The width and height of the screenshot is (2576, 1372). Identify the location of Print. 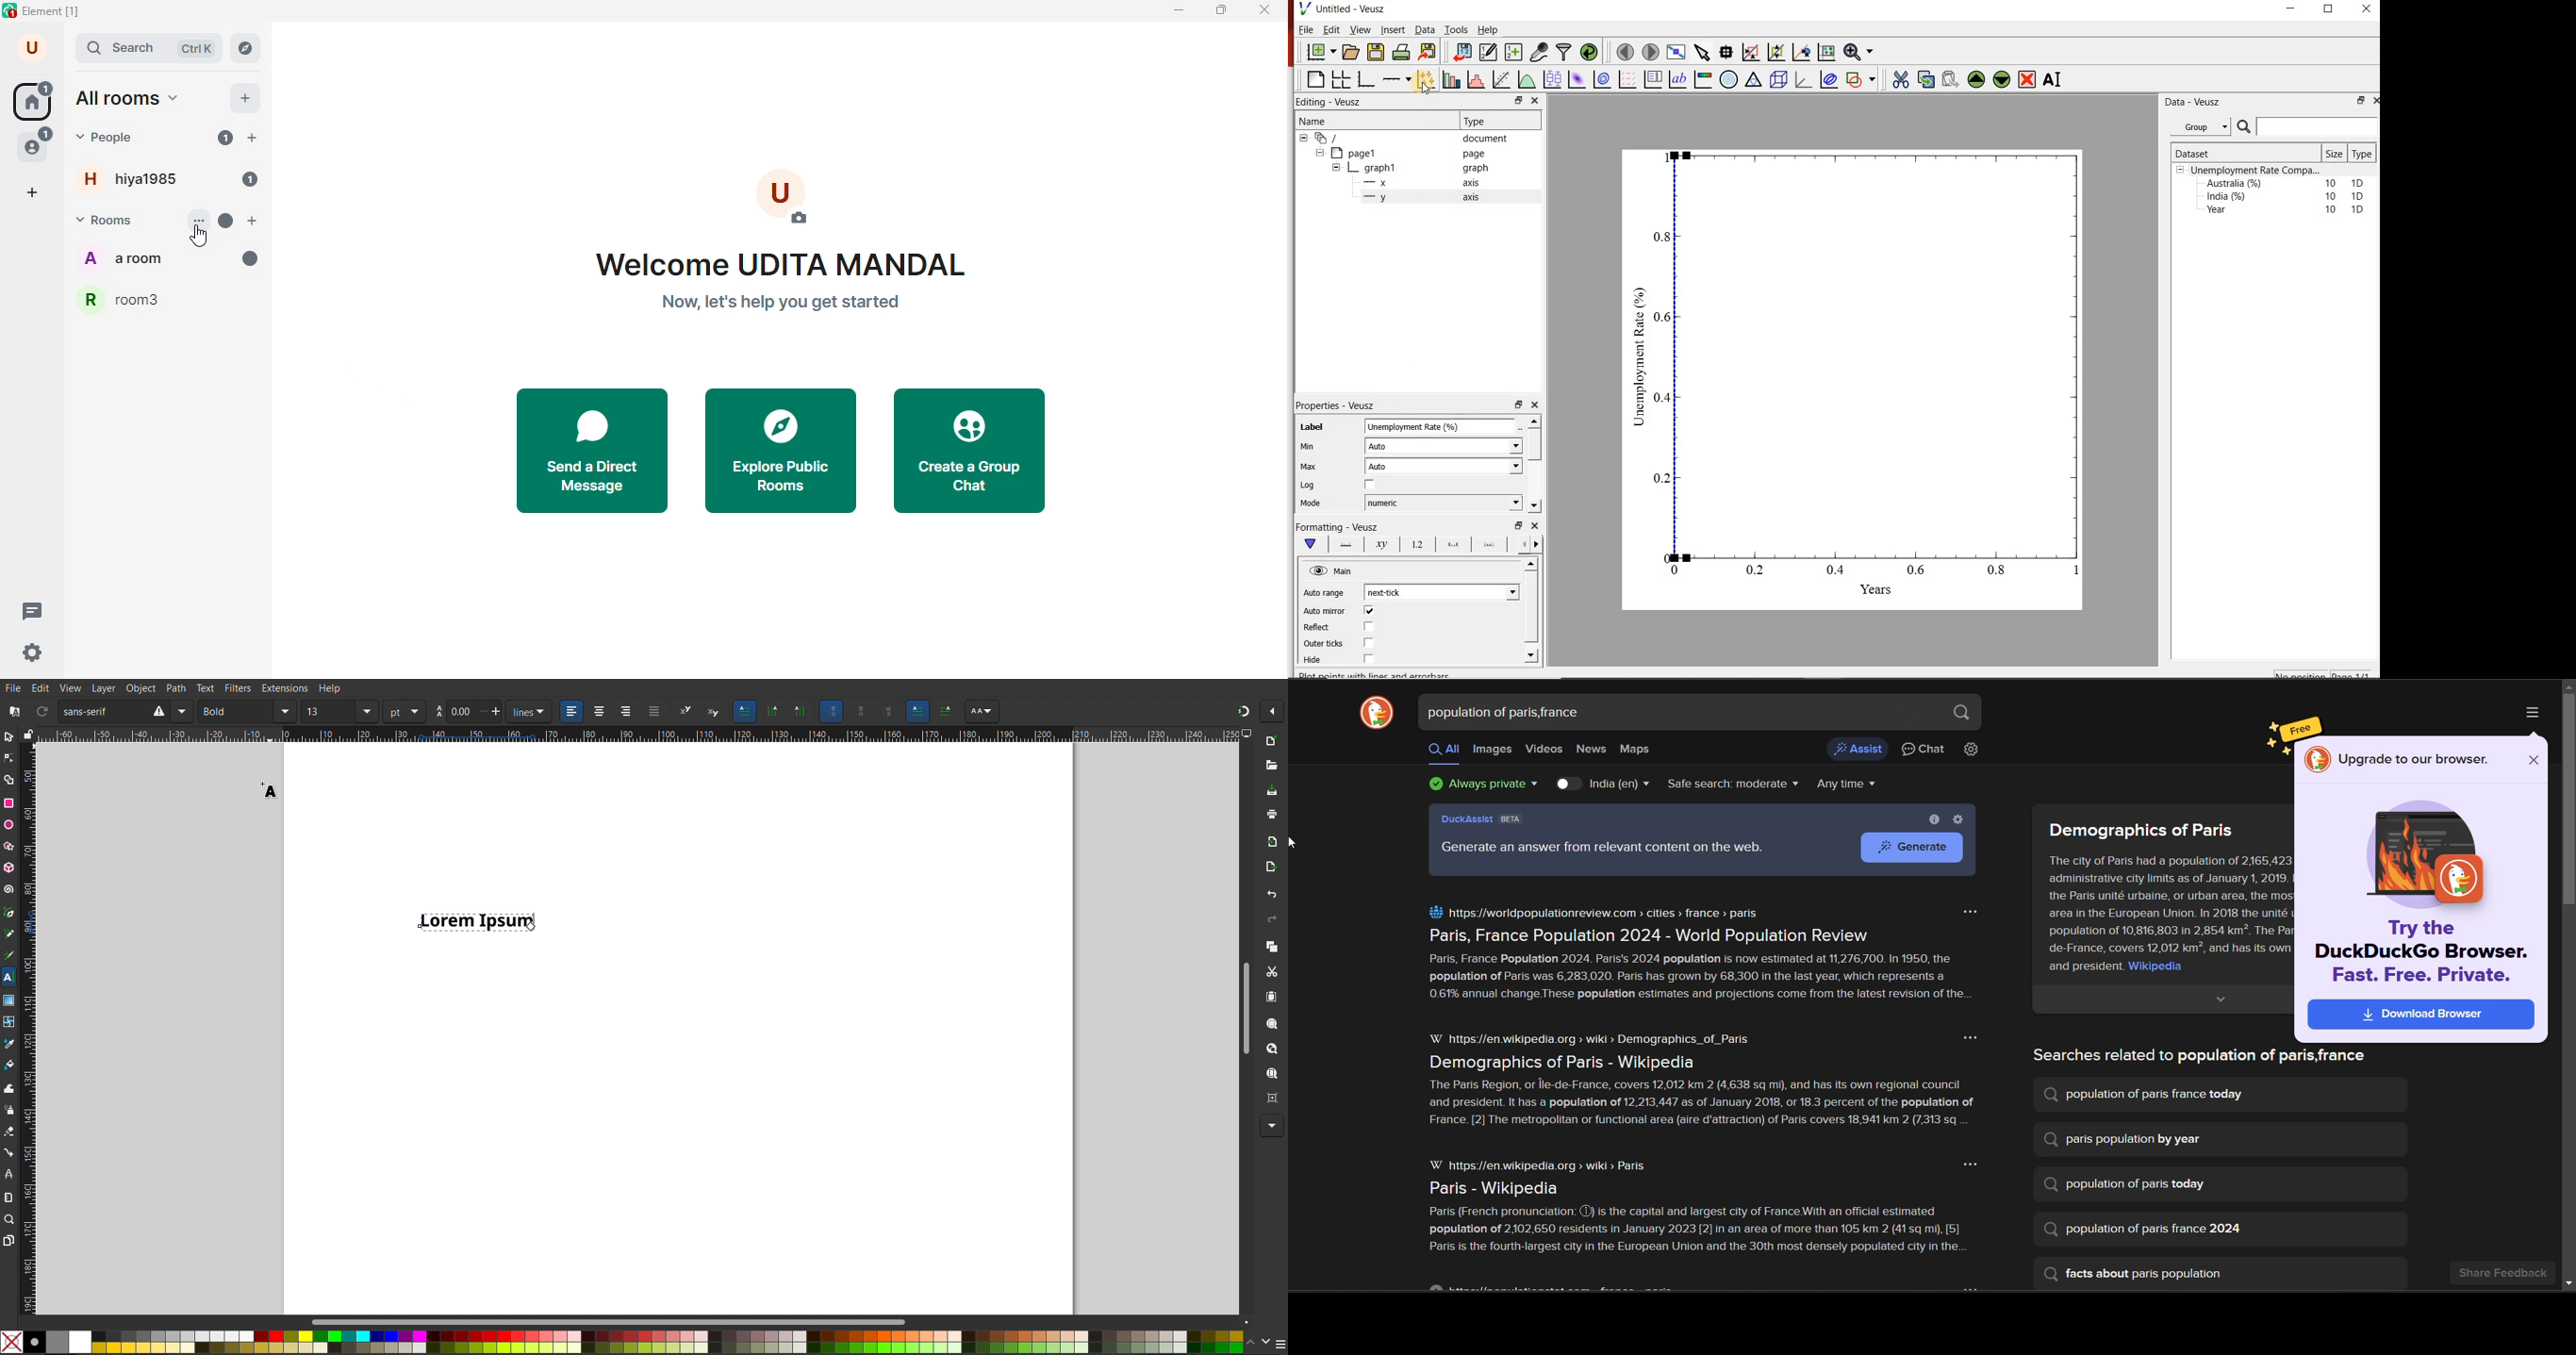
(1271, 816).